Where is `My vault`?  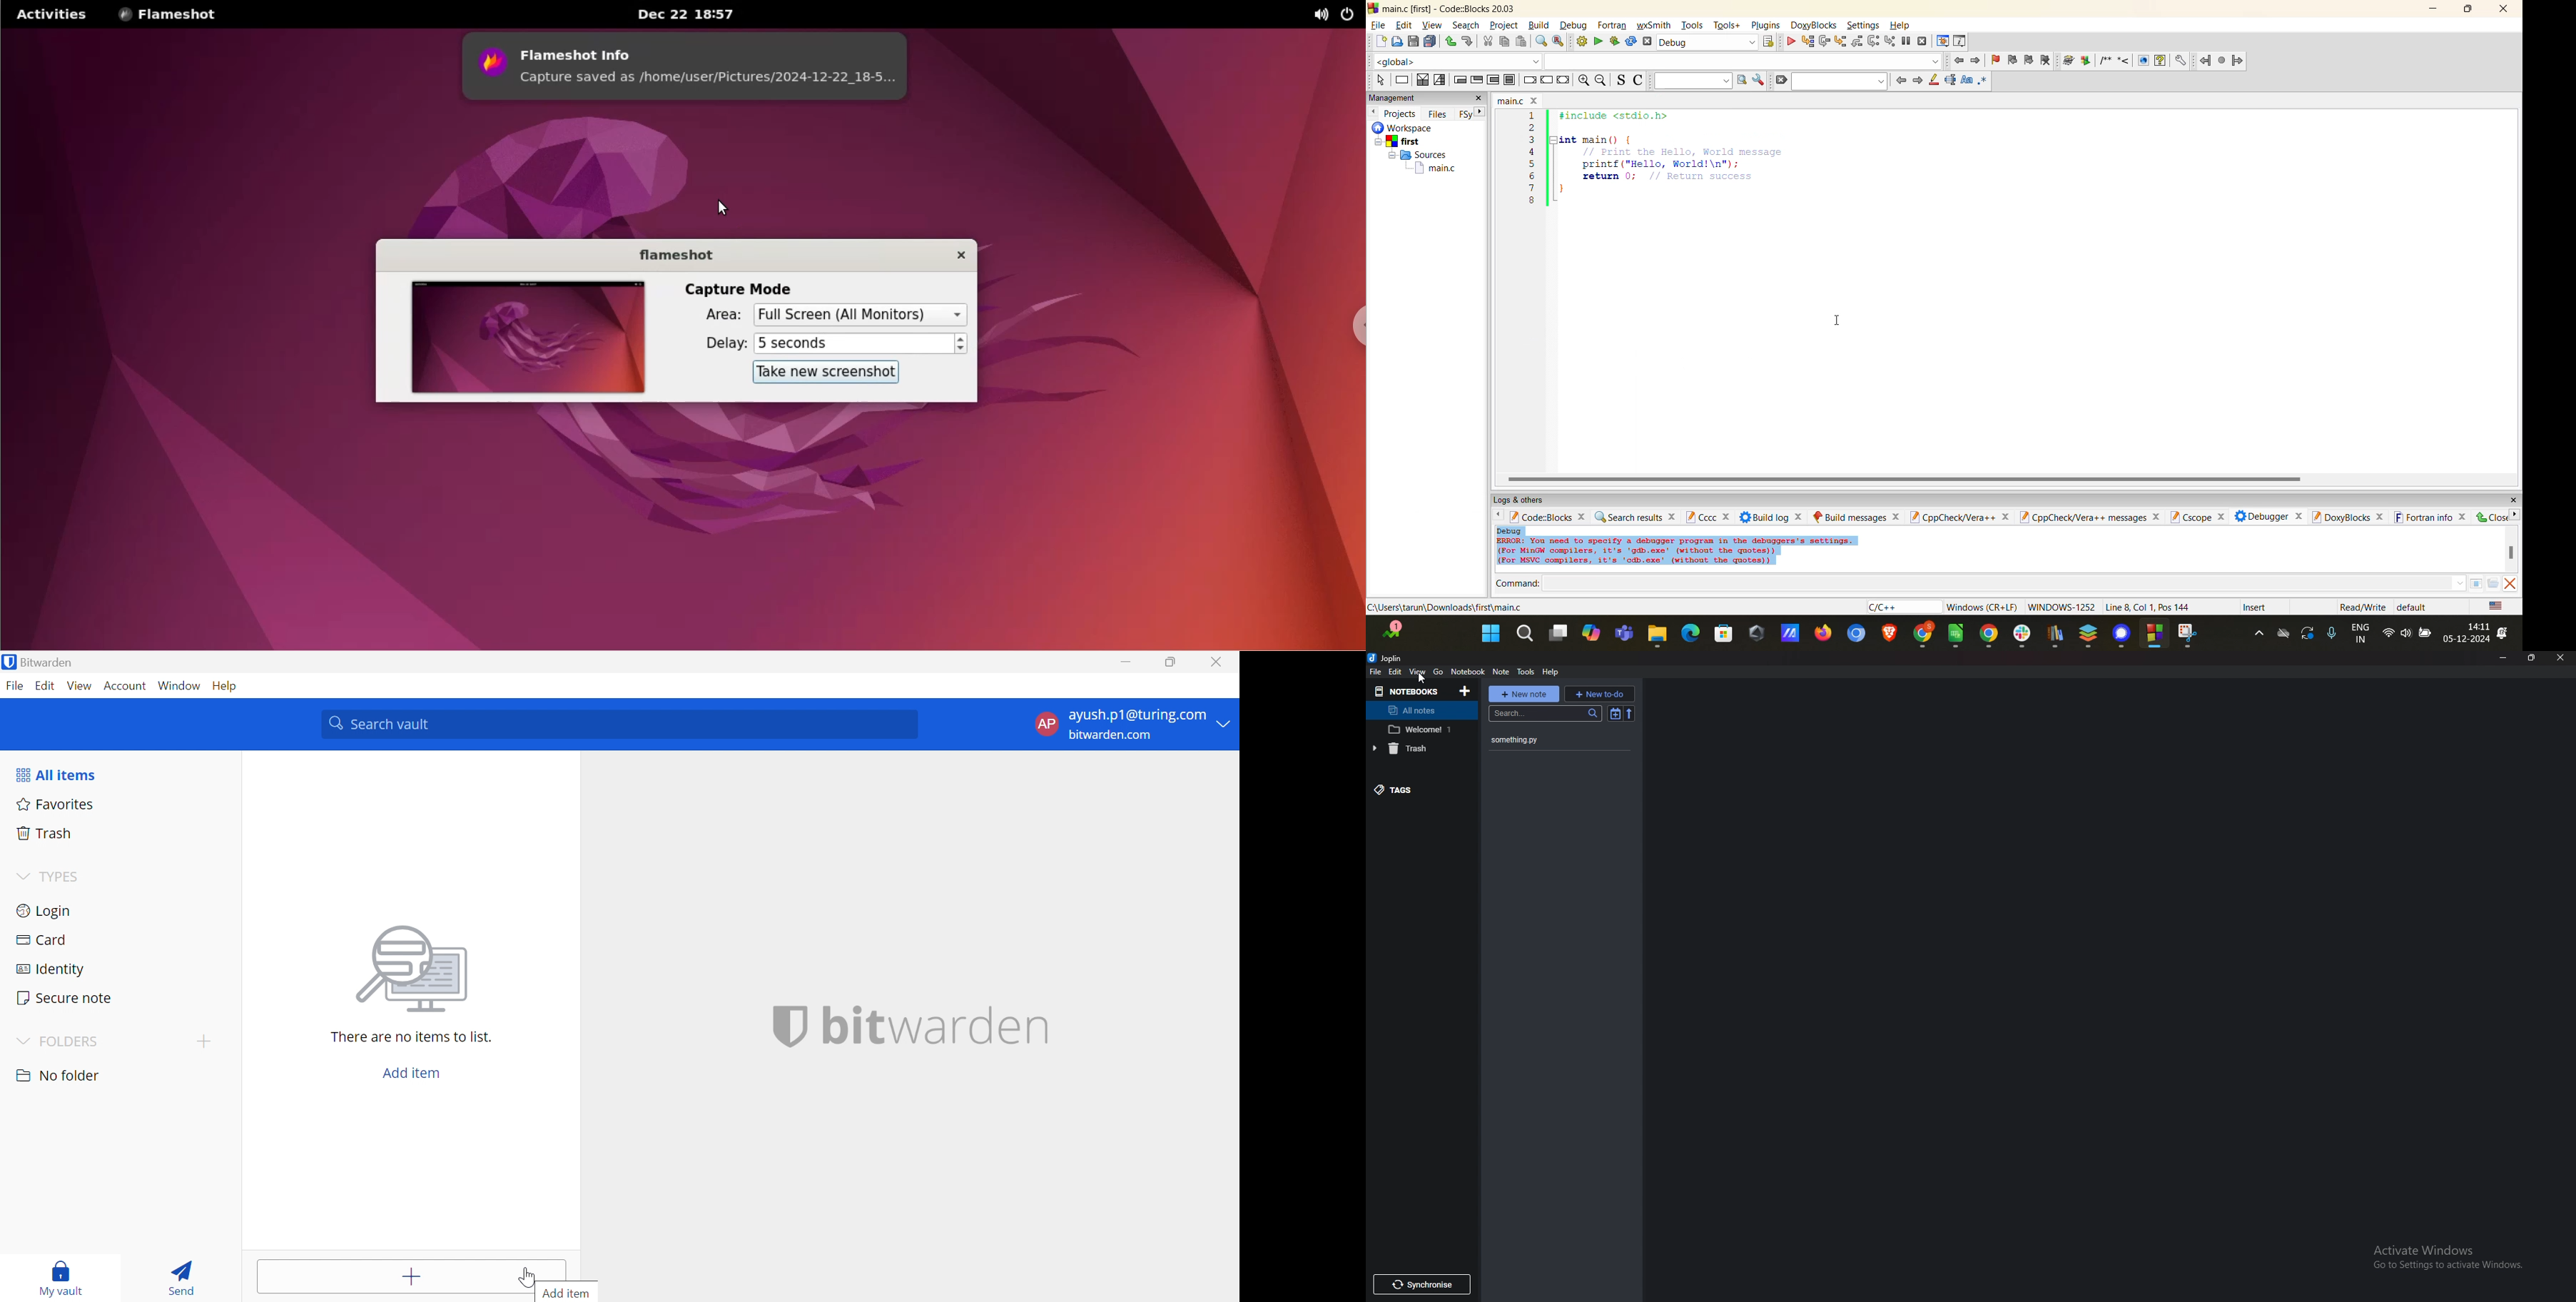 My vault is located at coordinates (61, 1279).